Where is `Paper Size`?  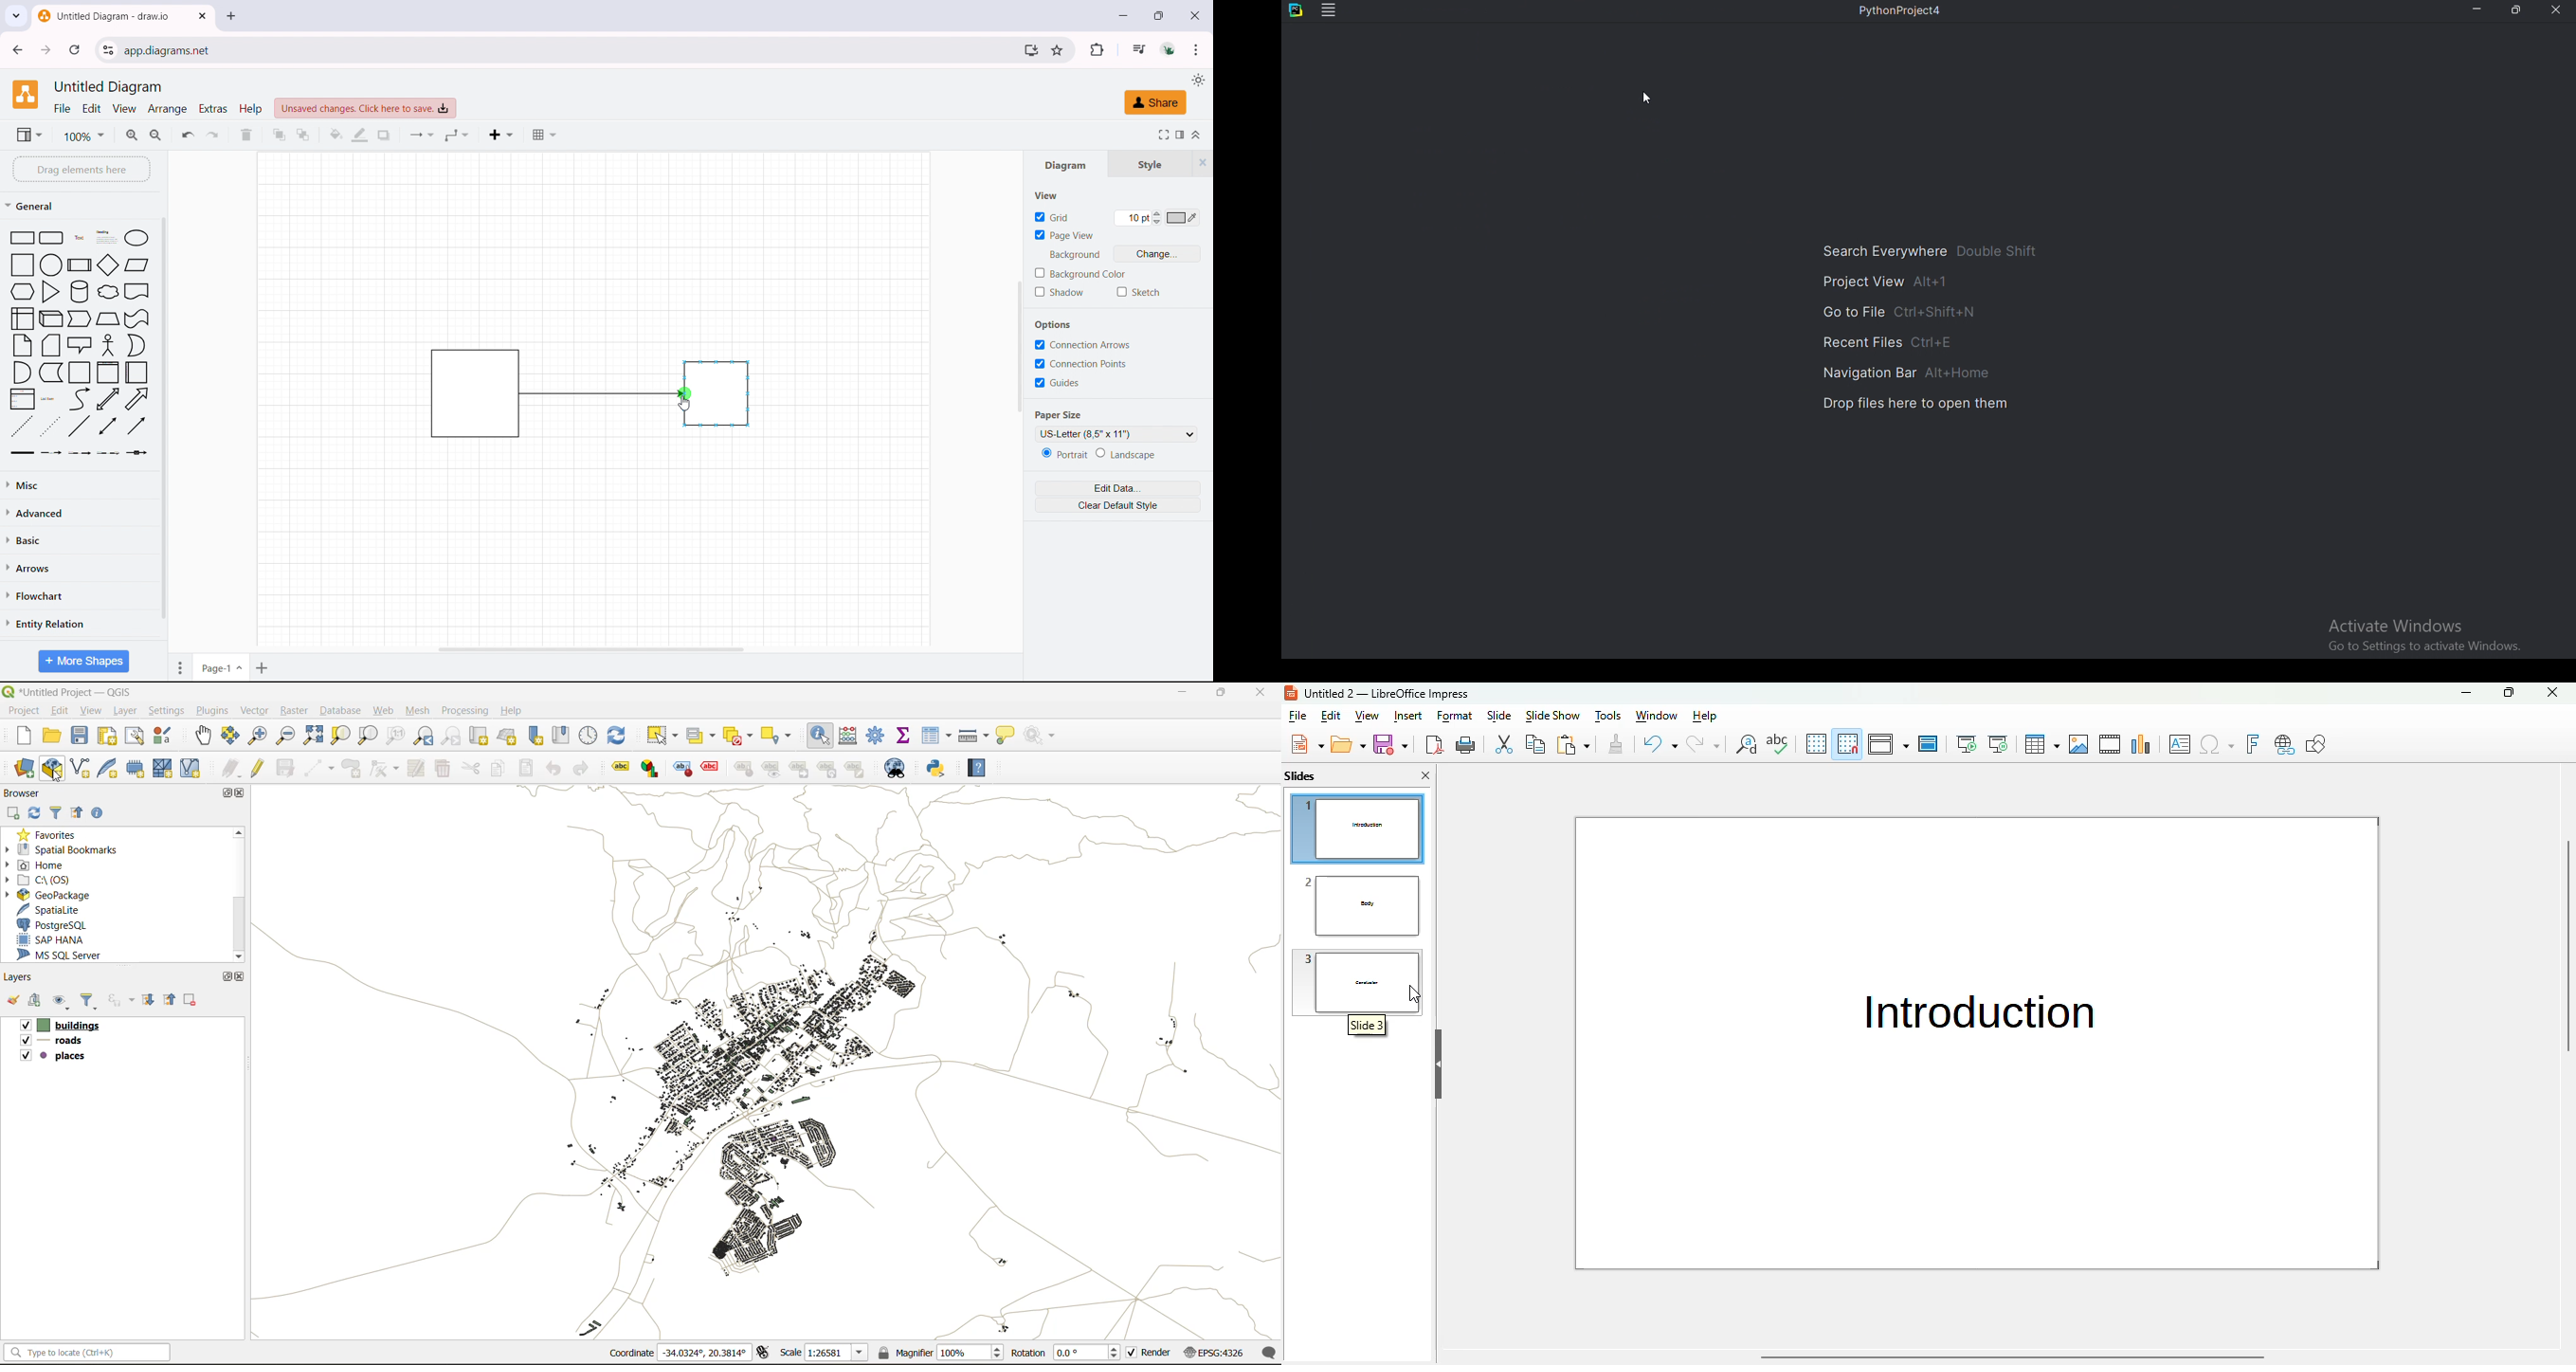 Paper Size is located at coordinates (1065, 416).